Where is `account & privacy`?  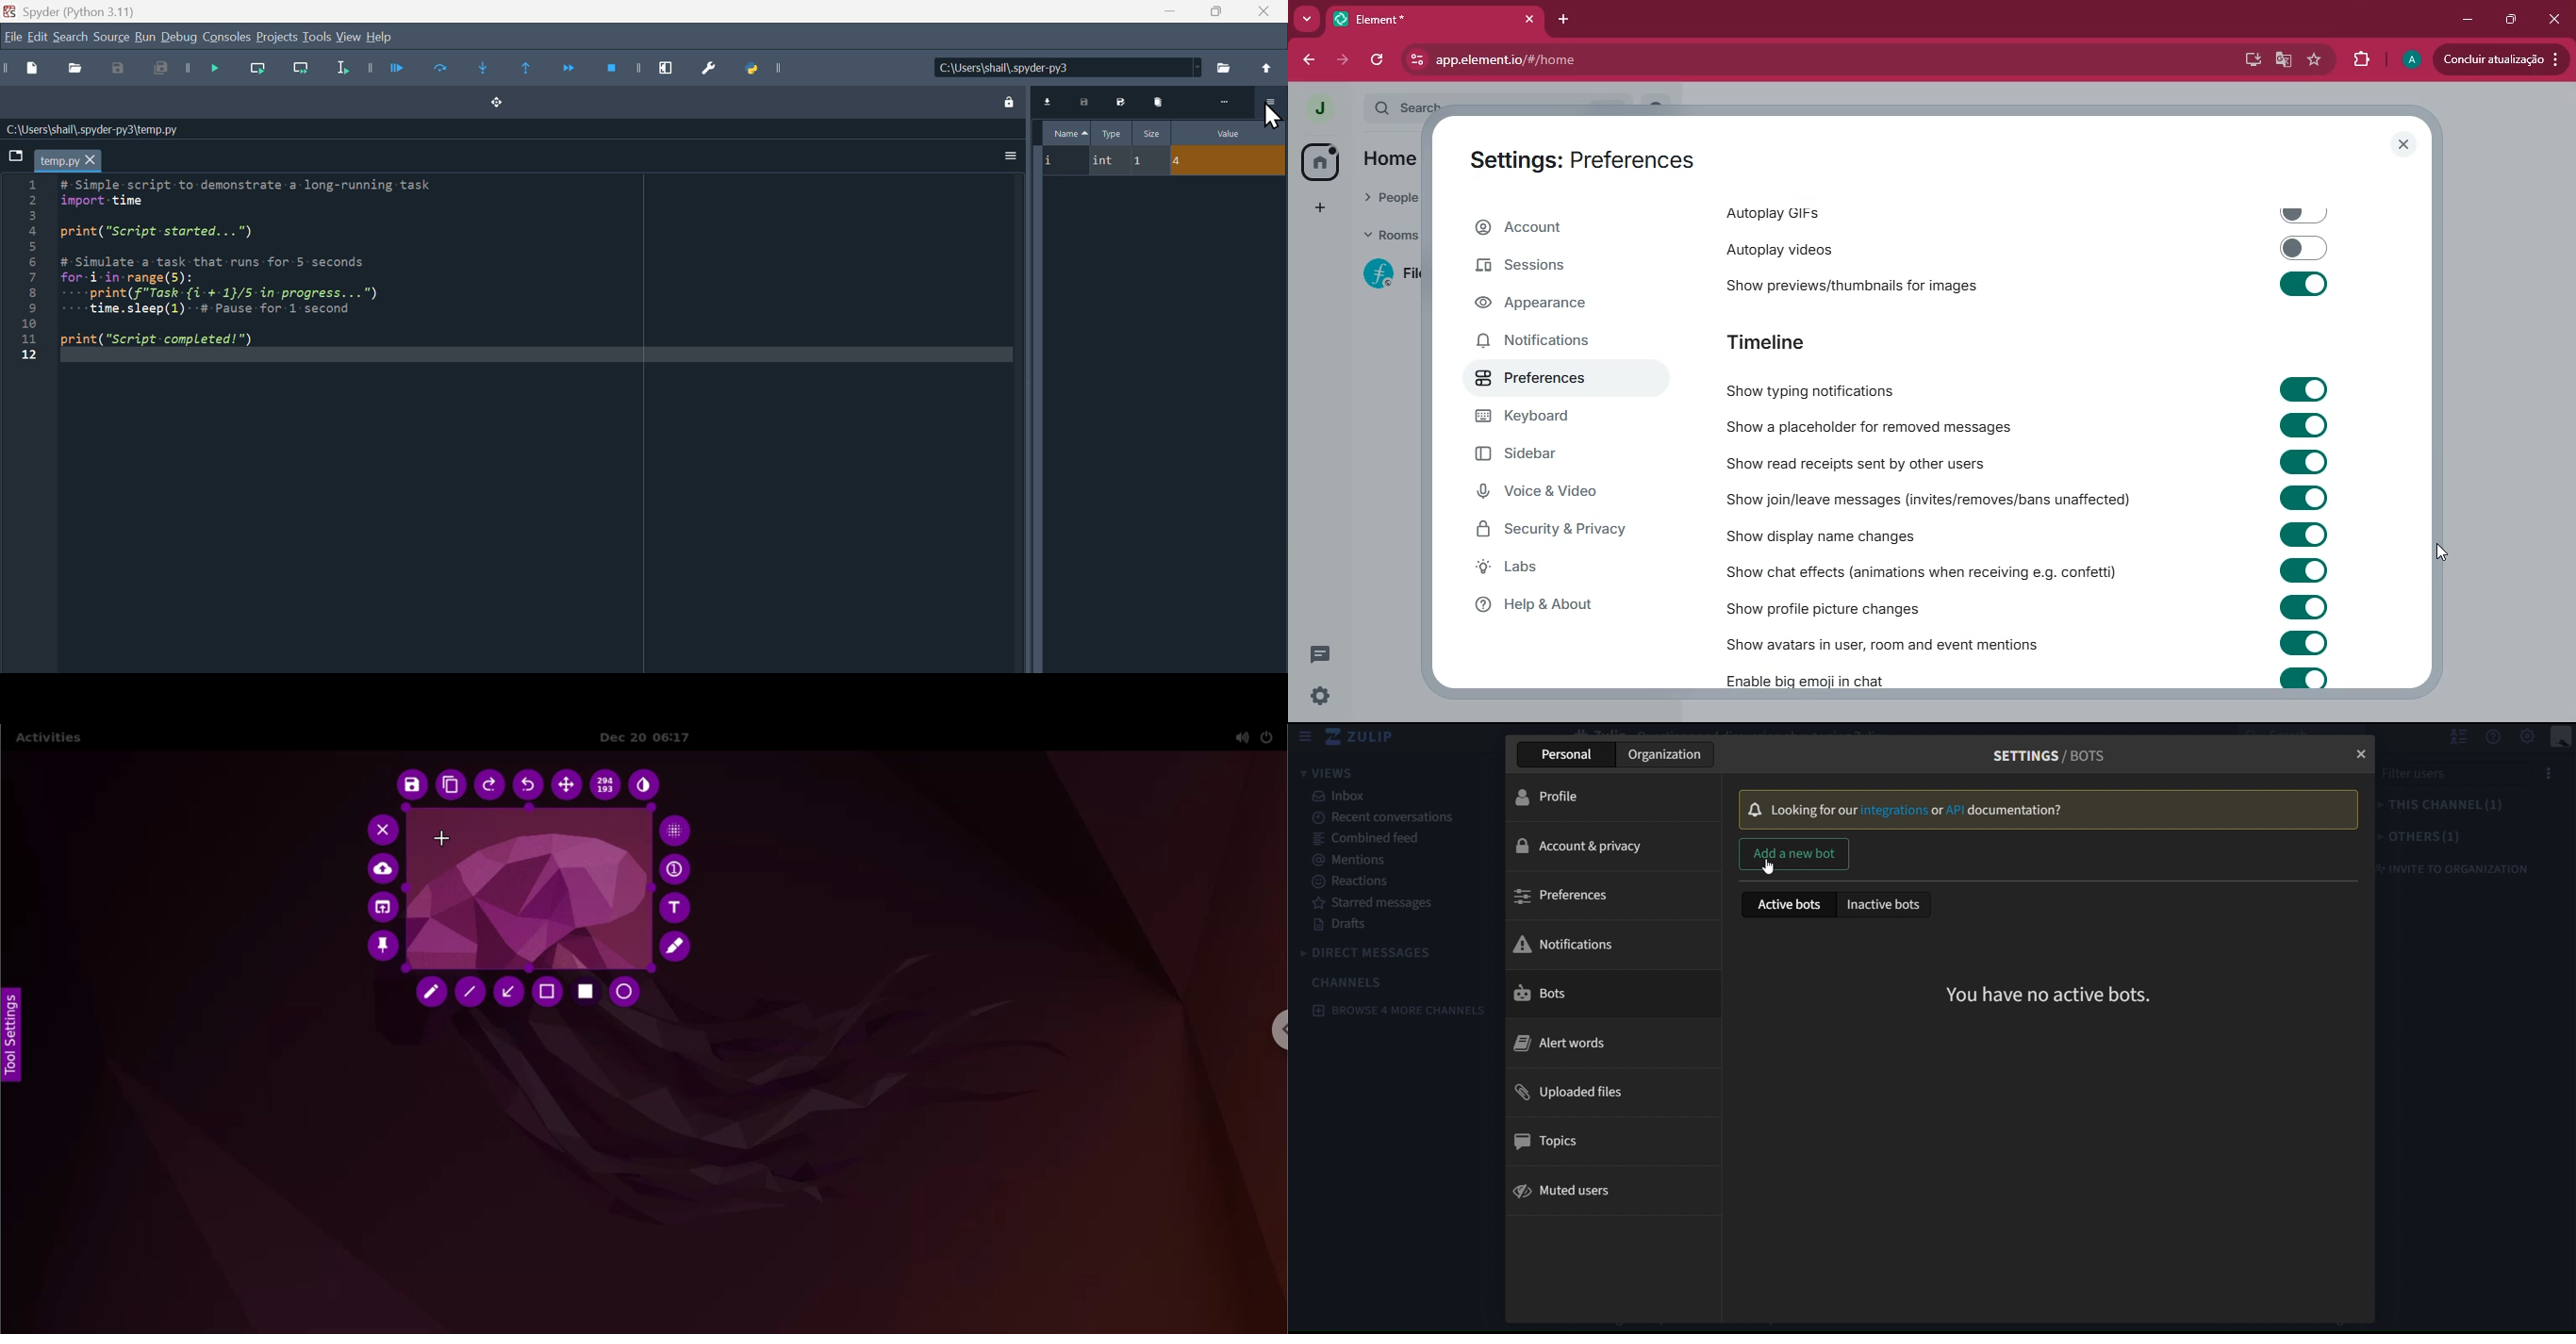
account & privacy is located at coordinates (1607, 847).